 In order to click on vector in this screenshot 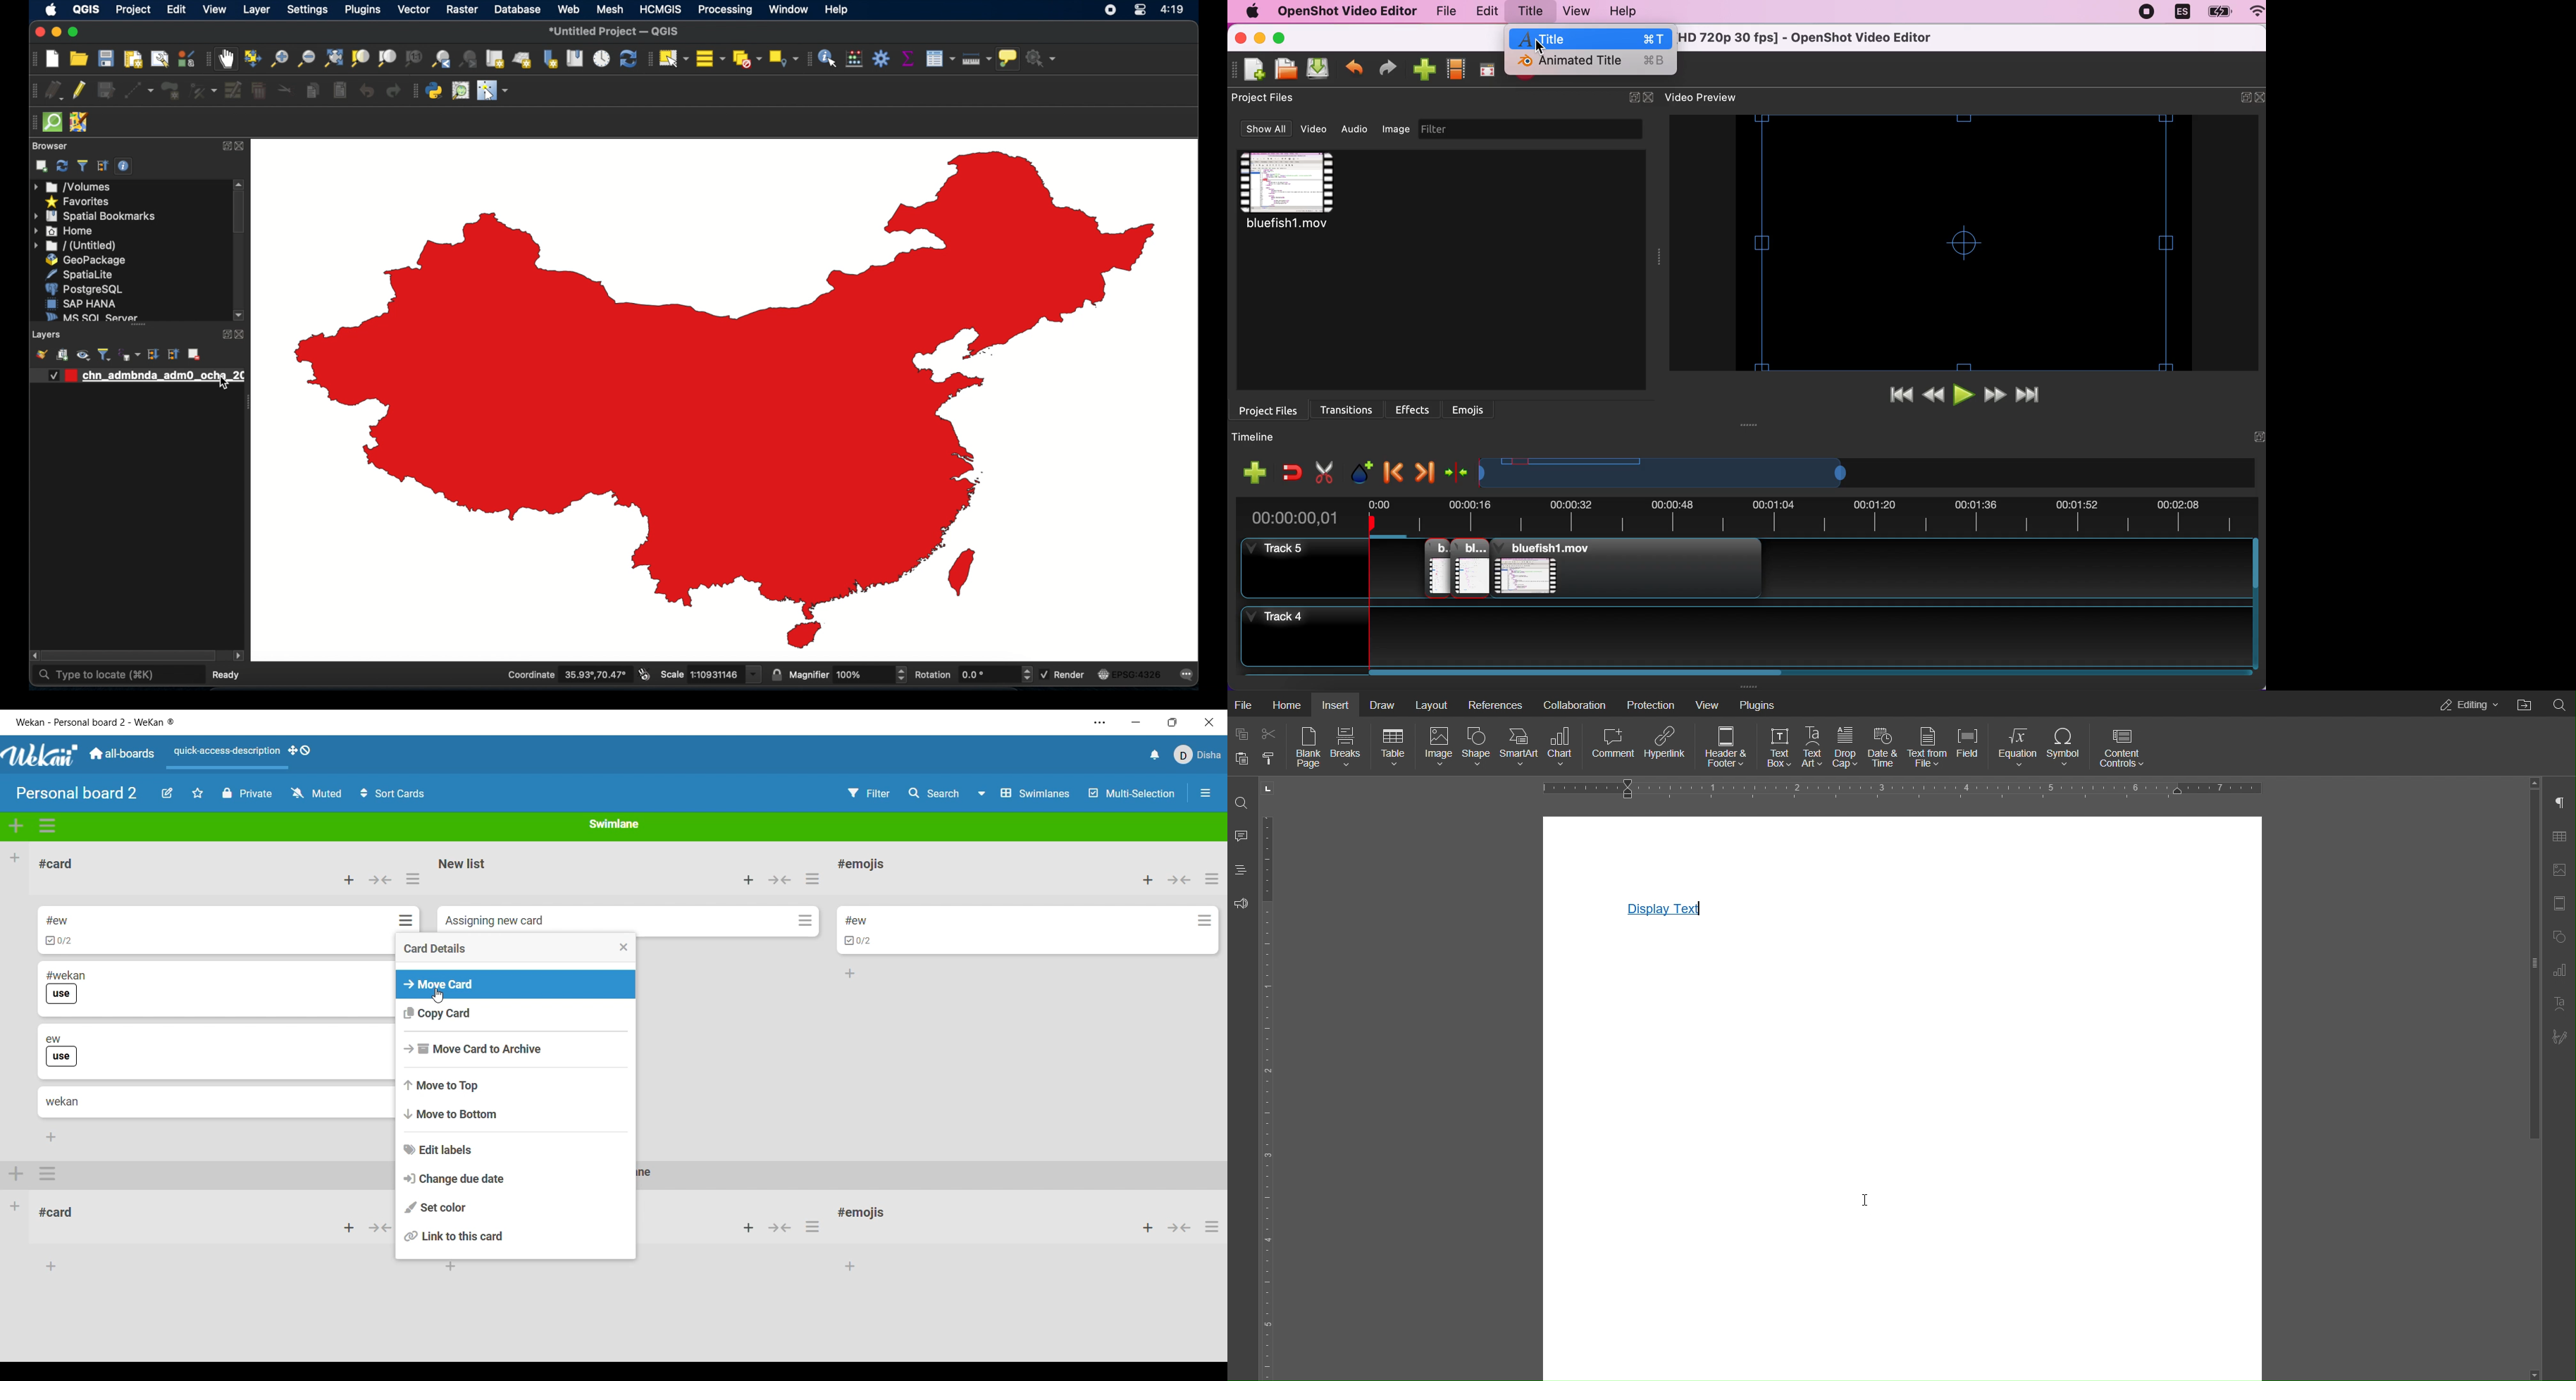, I will do `click(414, 10)`.